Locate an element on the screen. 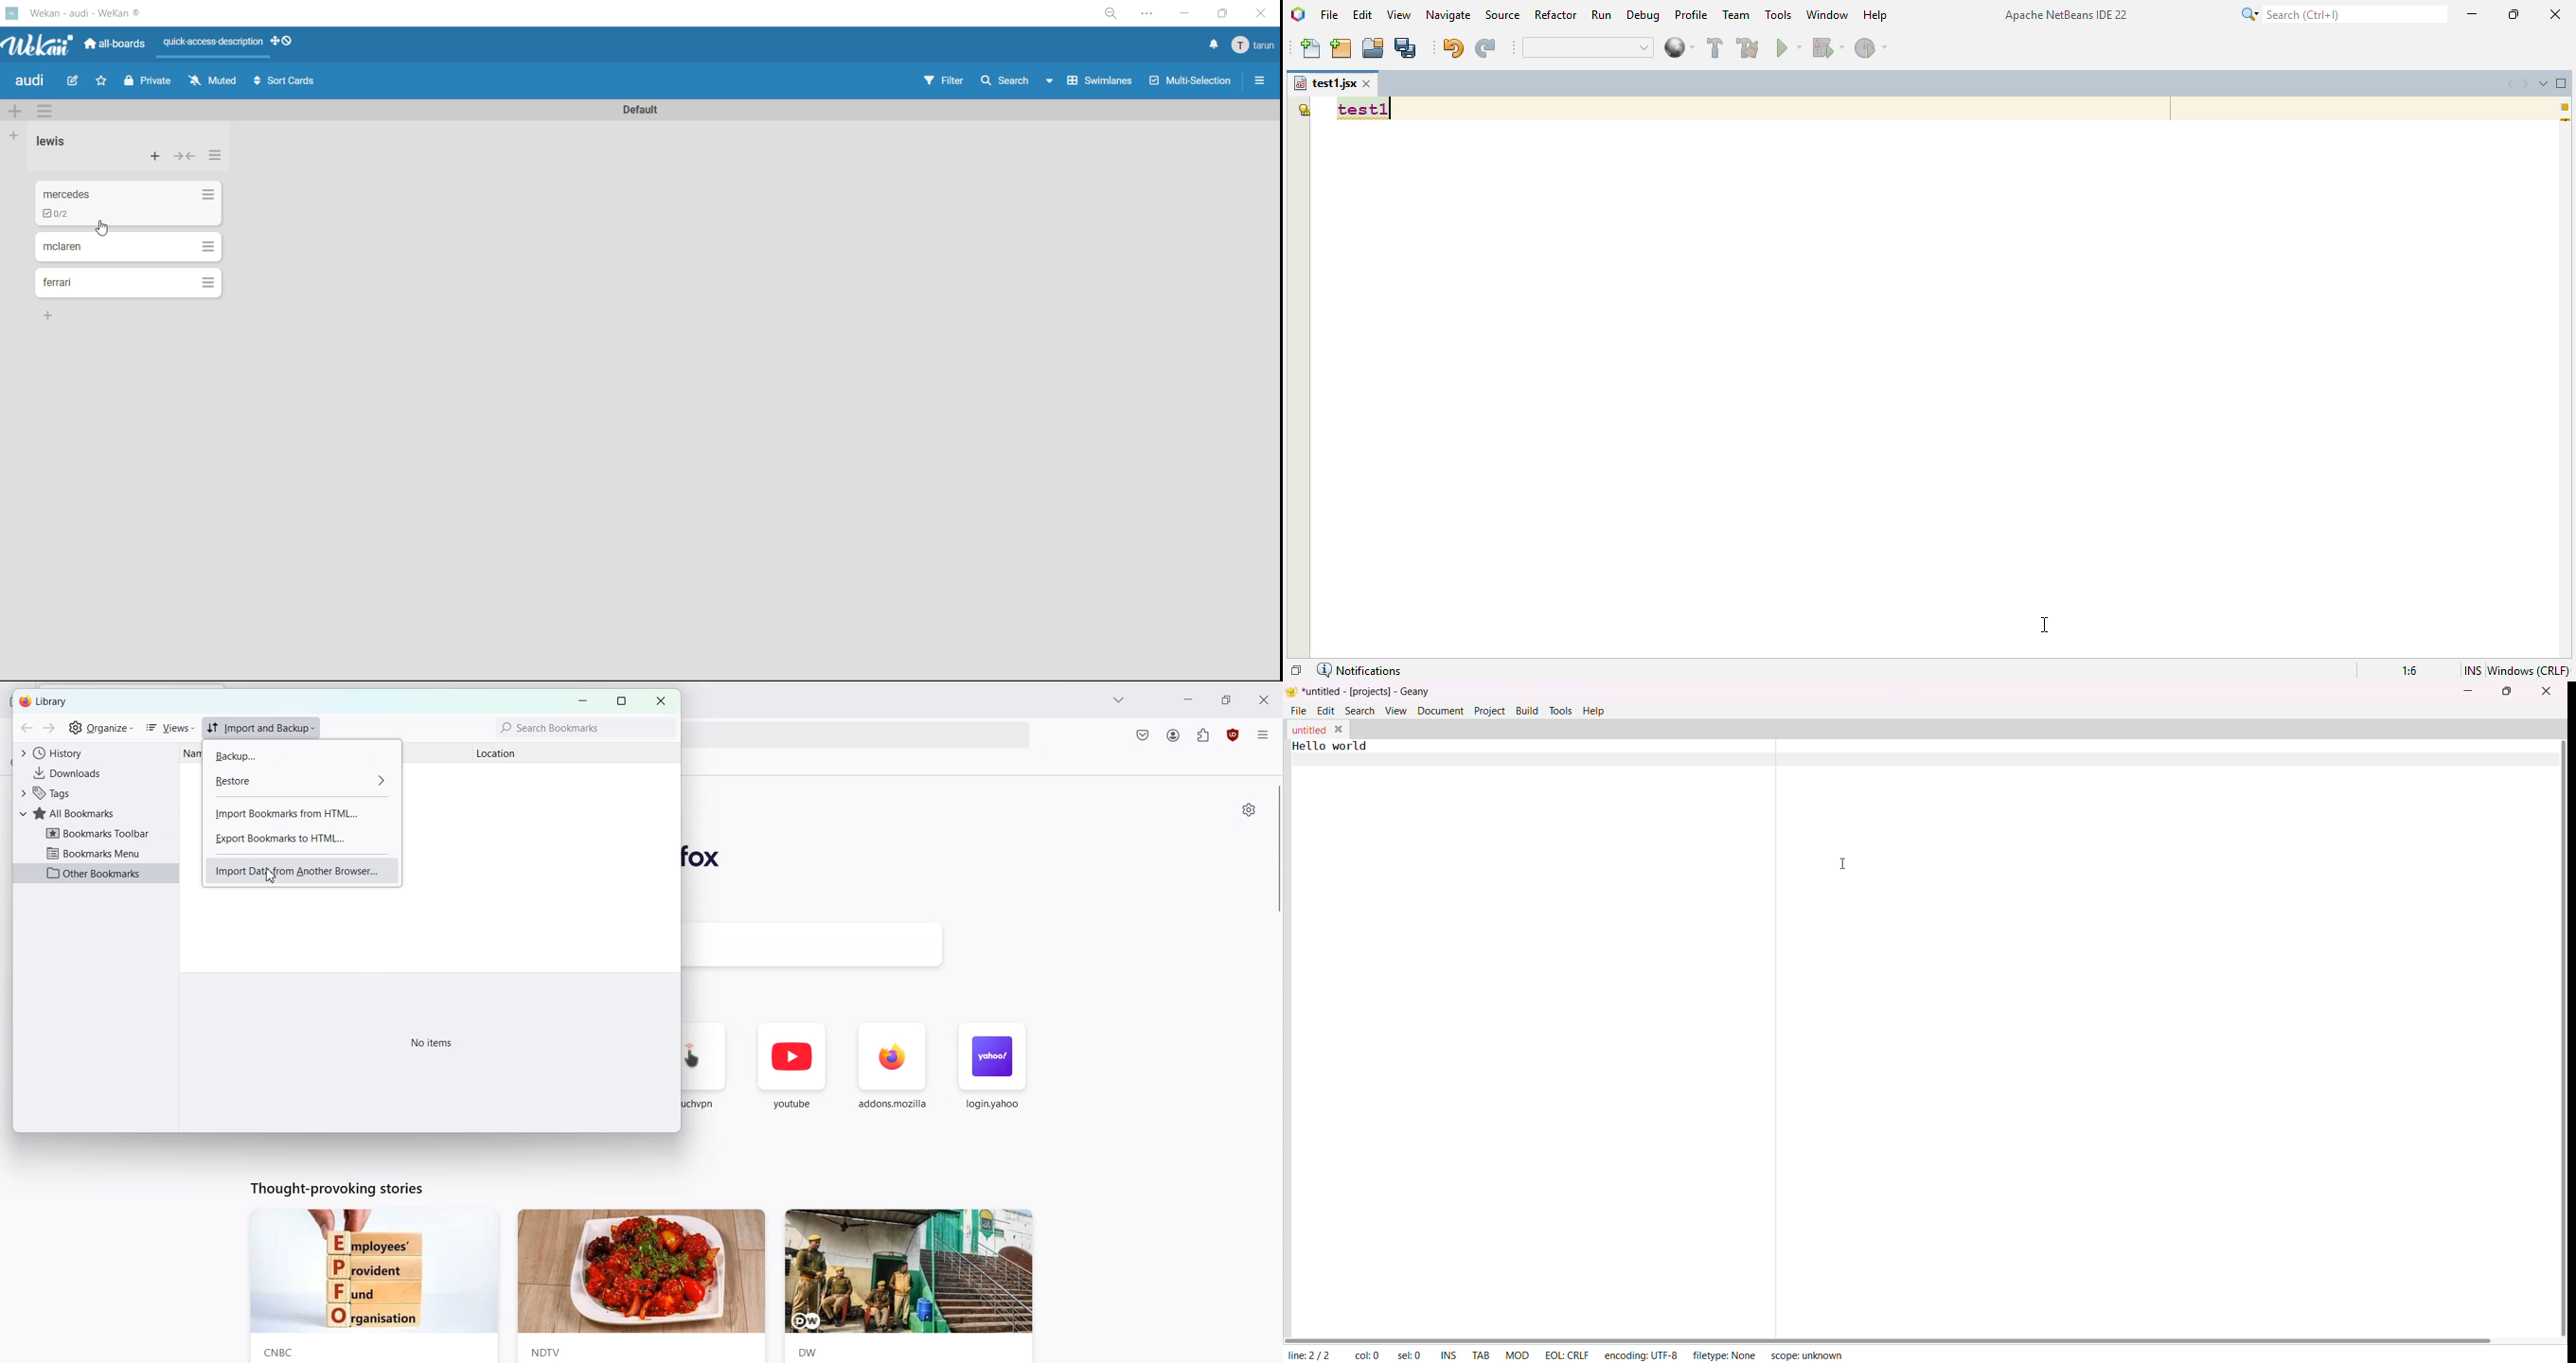 This screenshot has width=2576, height=1372. list actions is located at coordinates (217, 159).